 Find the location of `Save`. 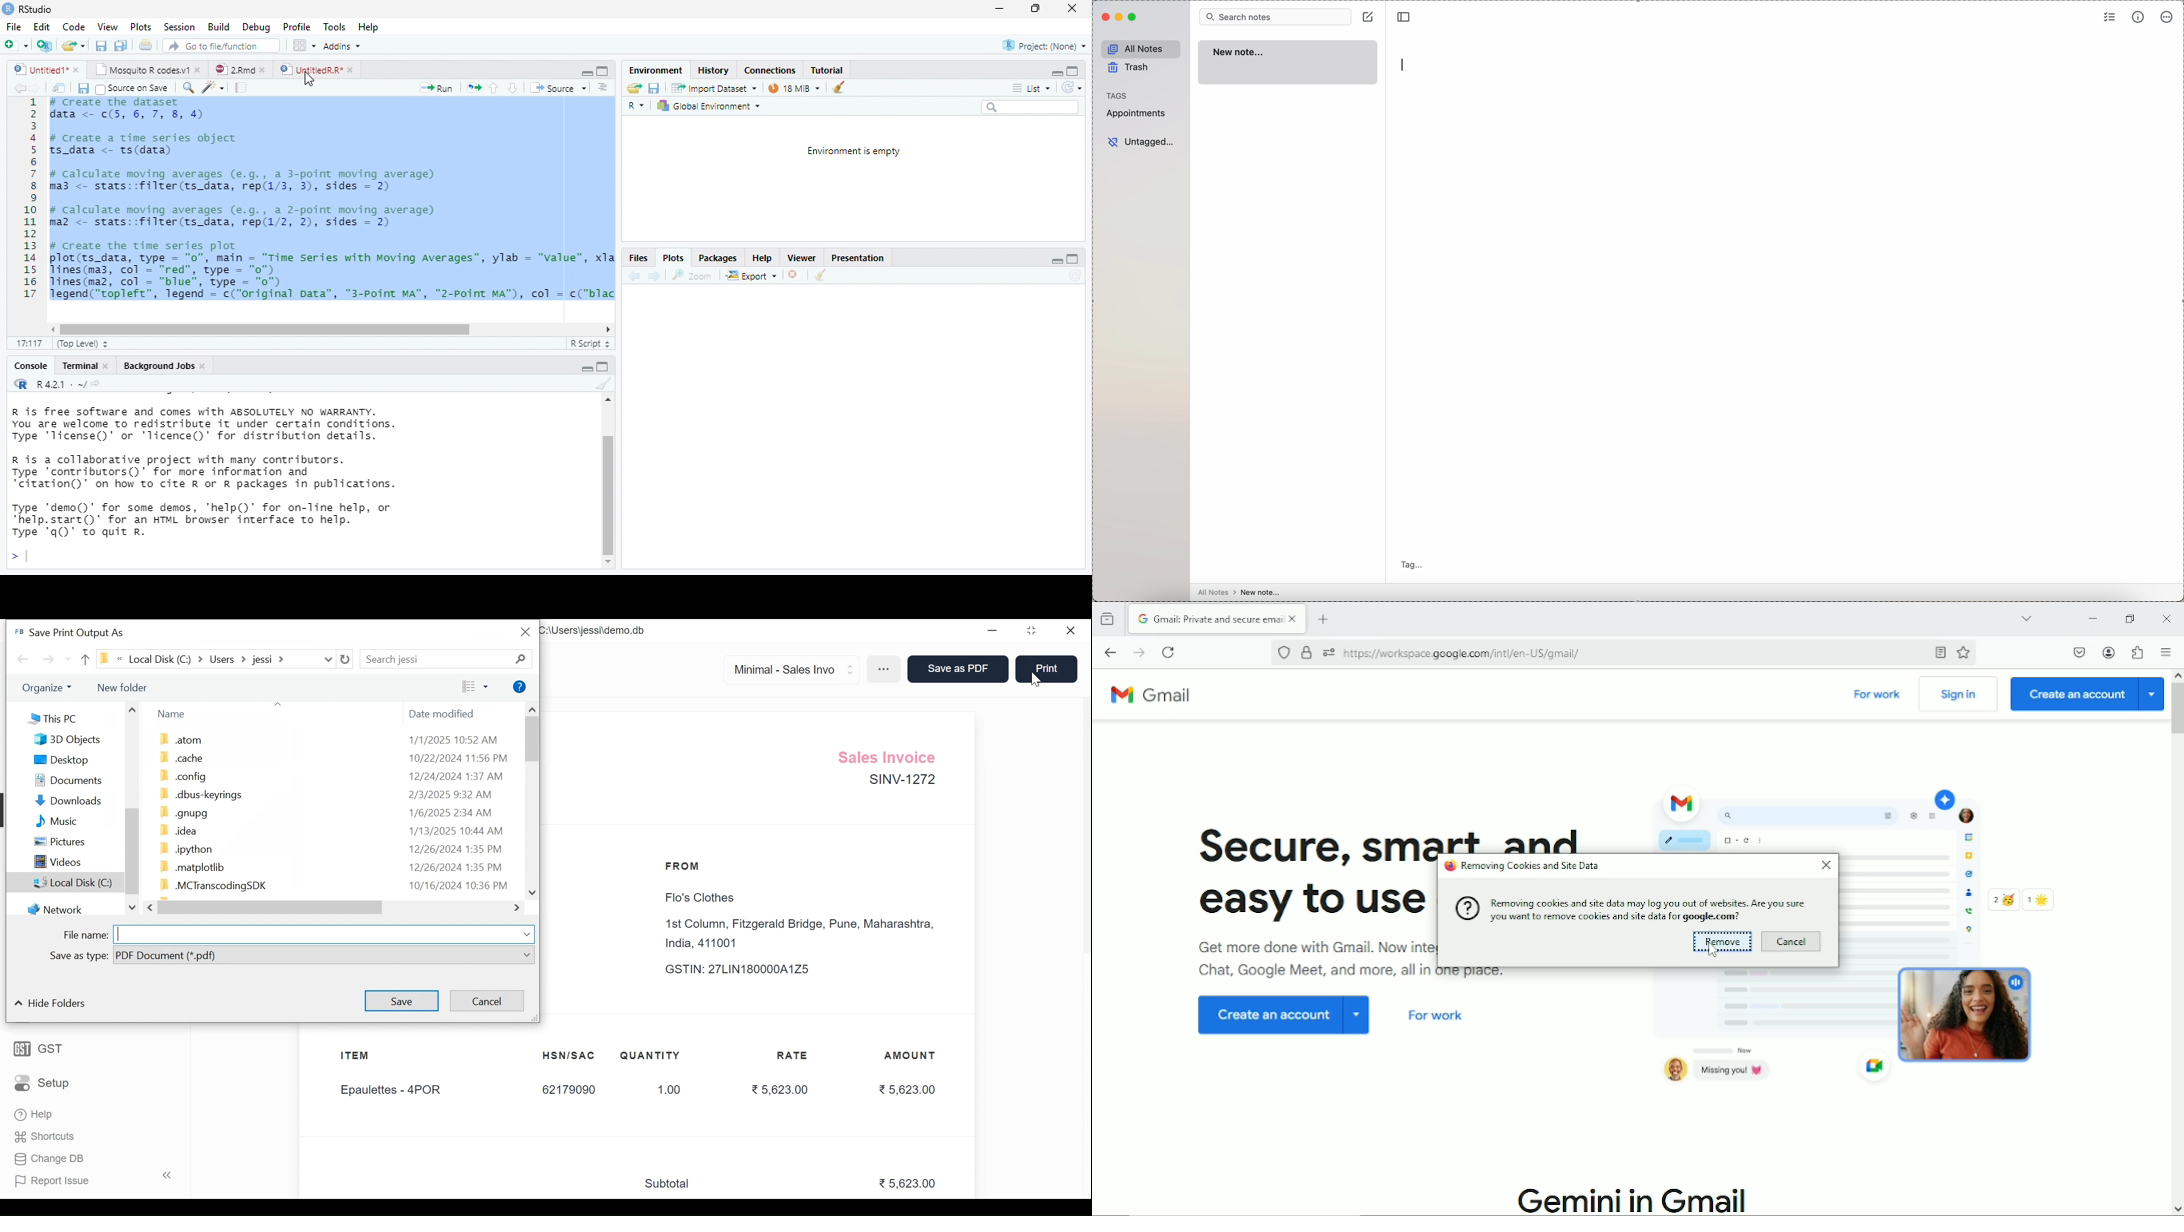

Save is located at coordinates (403, 1002).